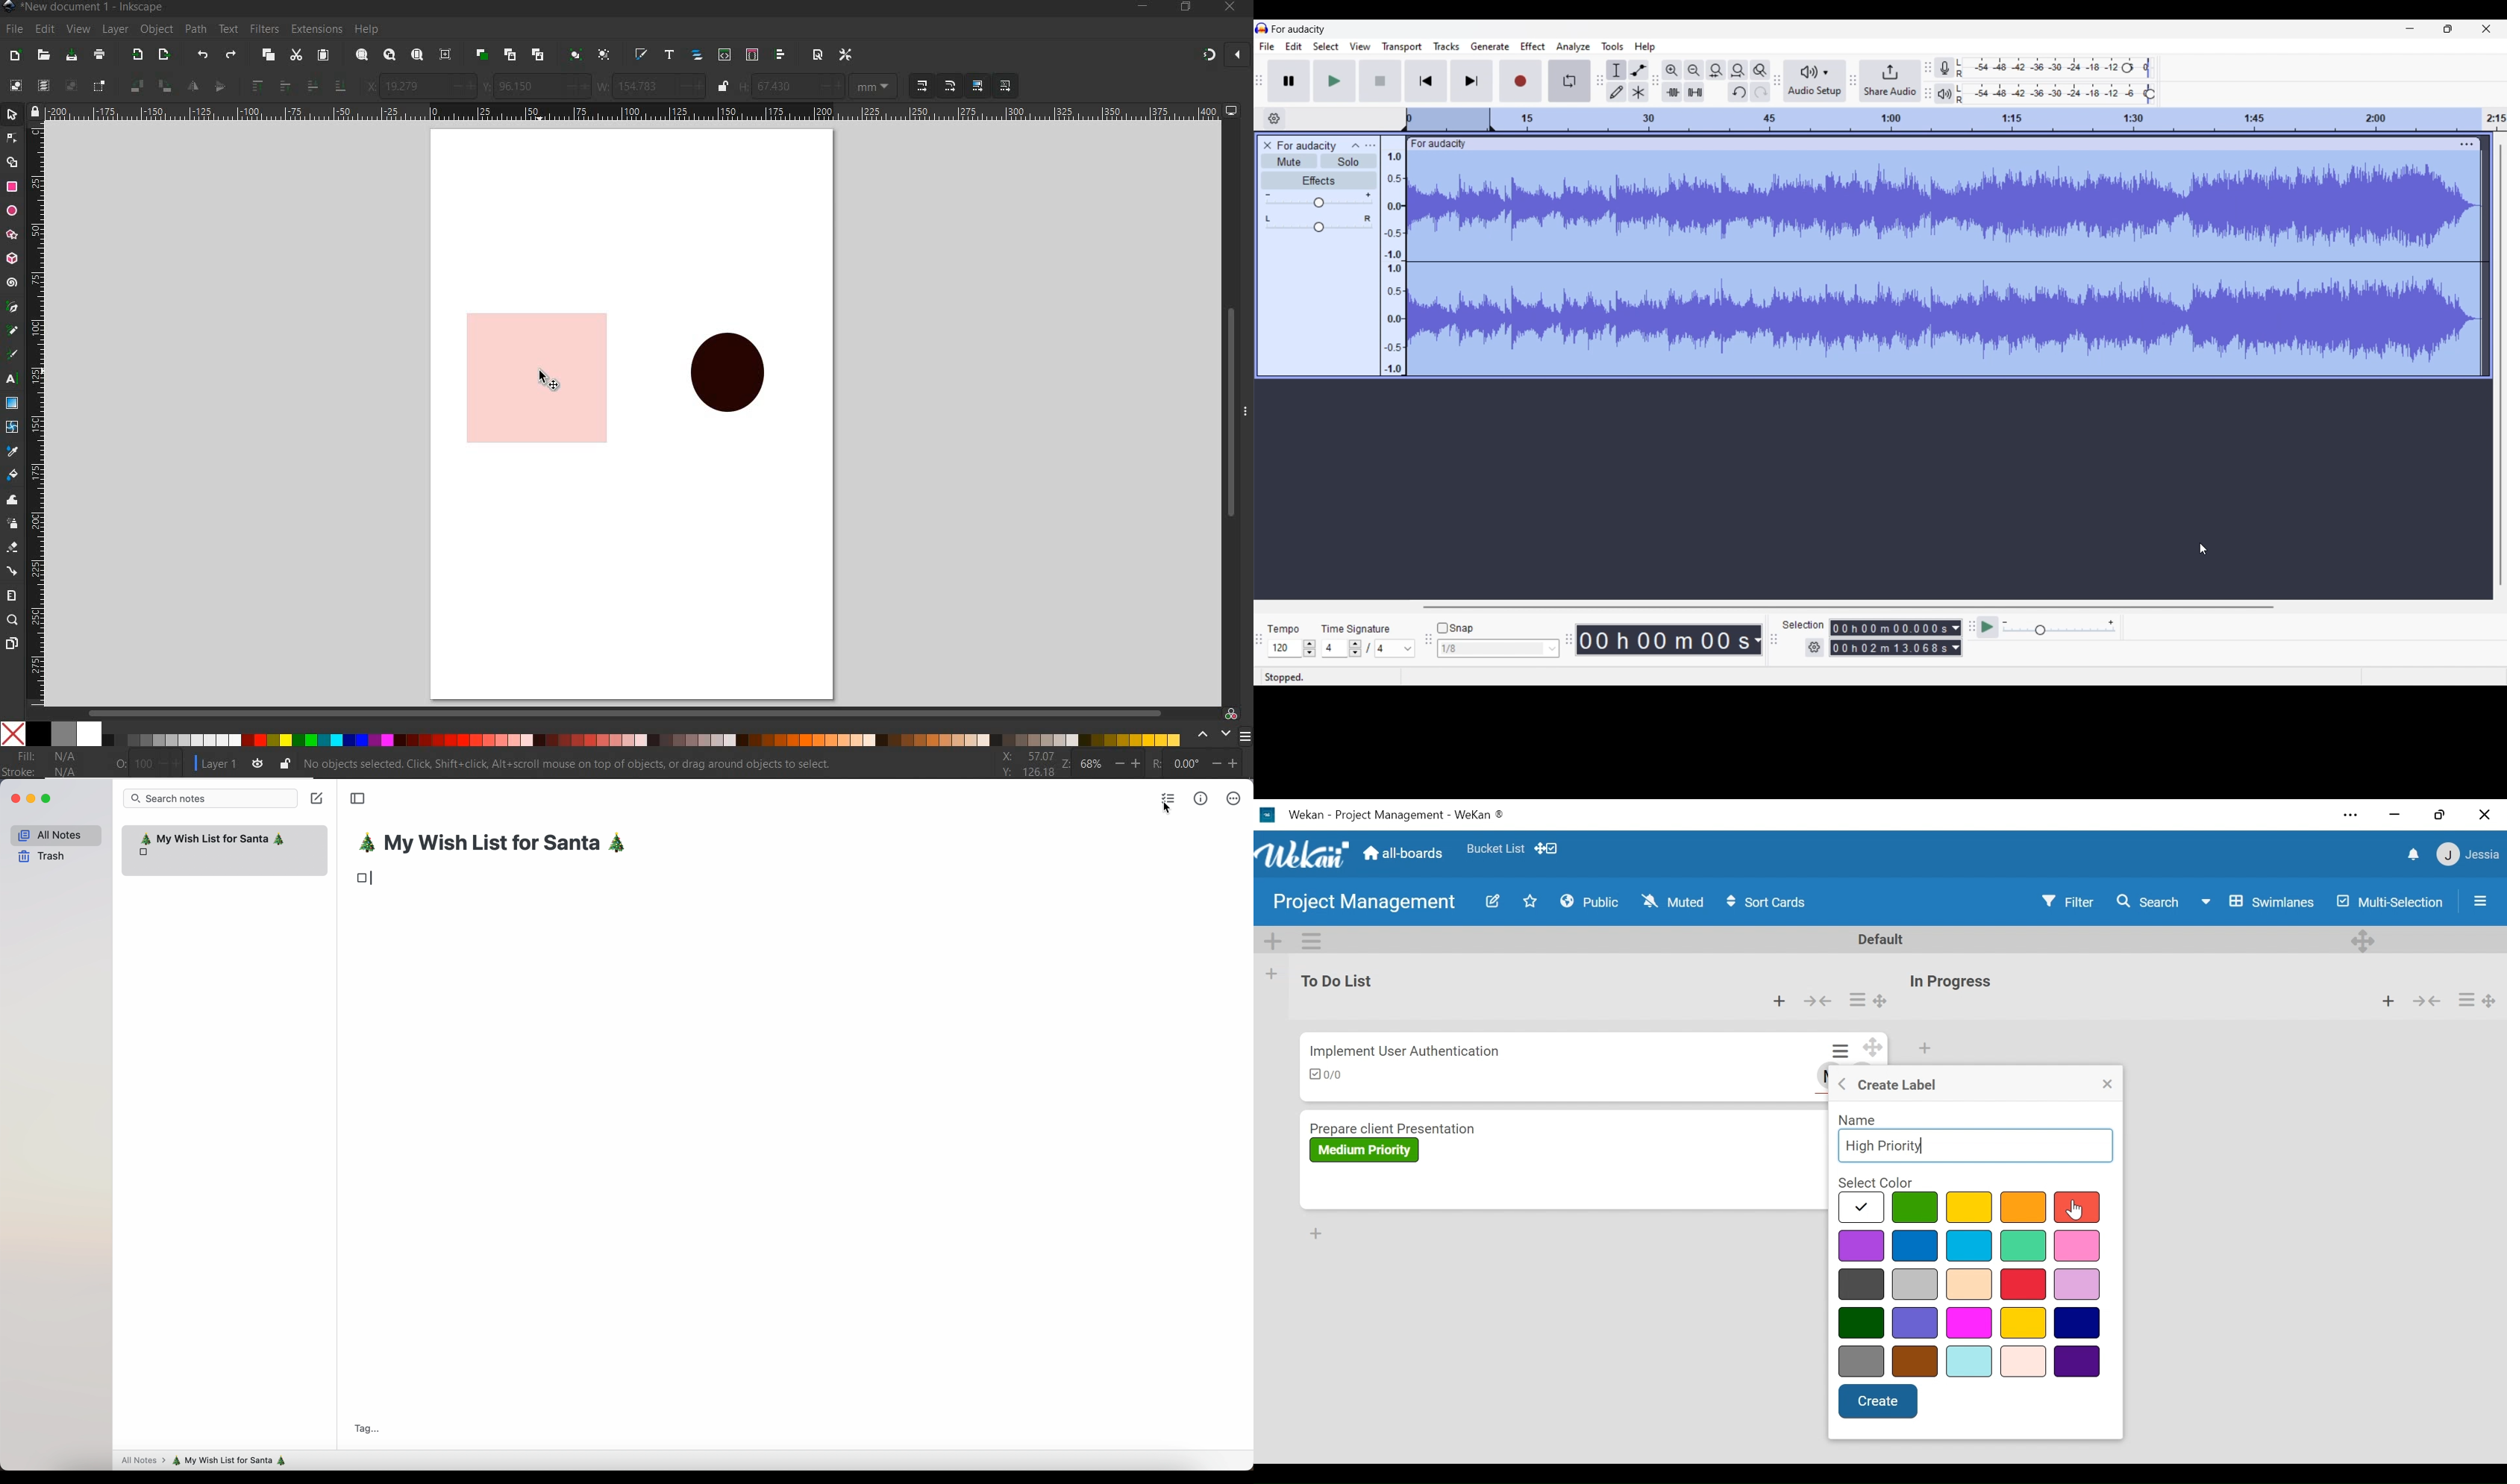 The image size is (2520, 1484). I want to click on Recording level, so click(2041, 68).